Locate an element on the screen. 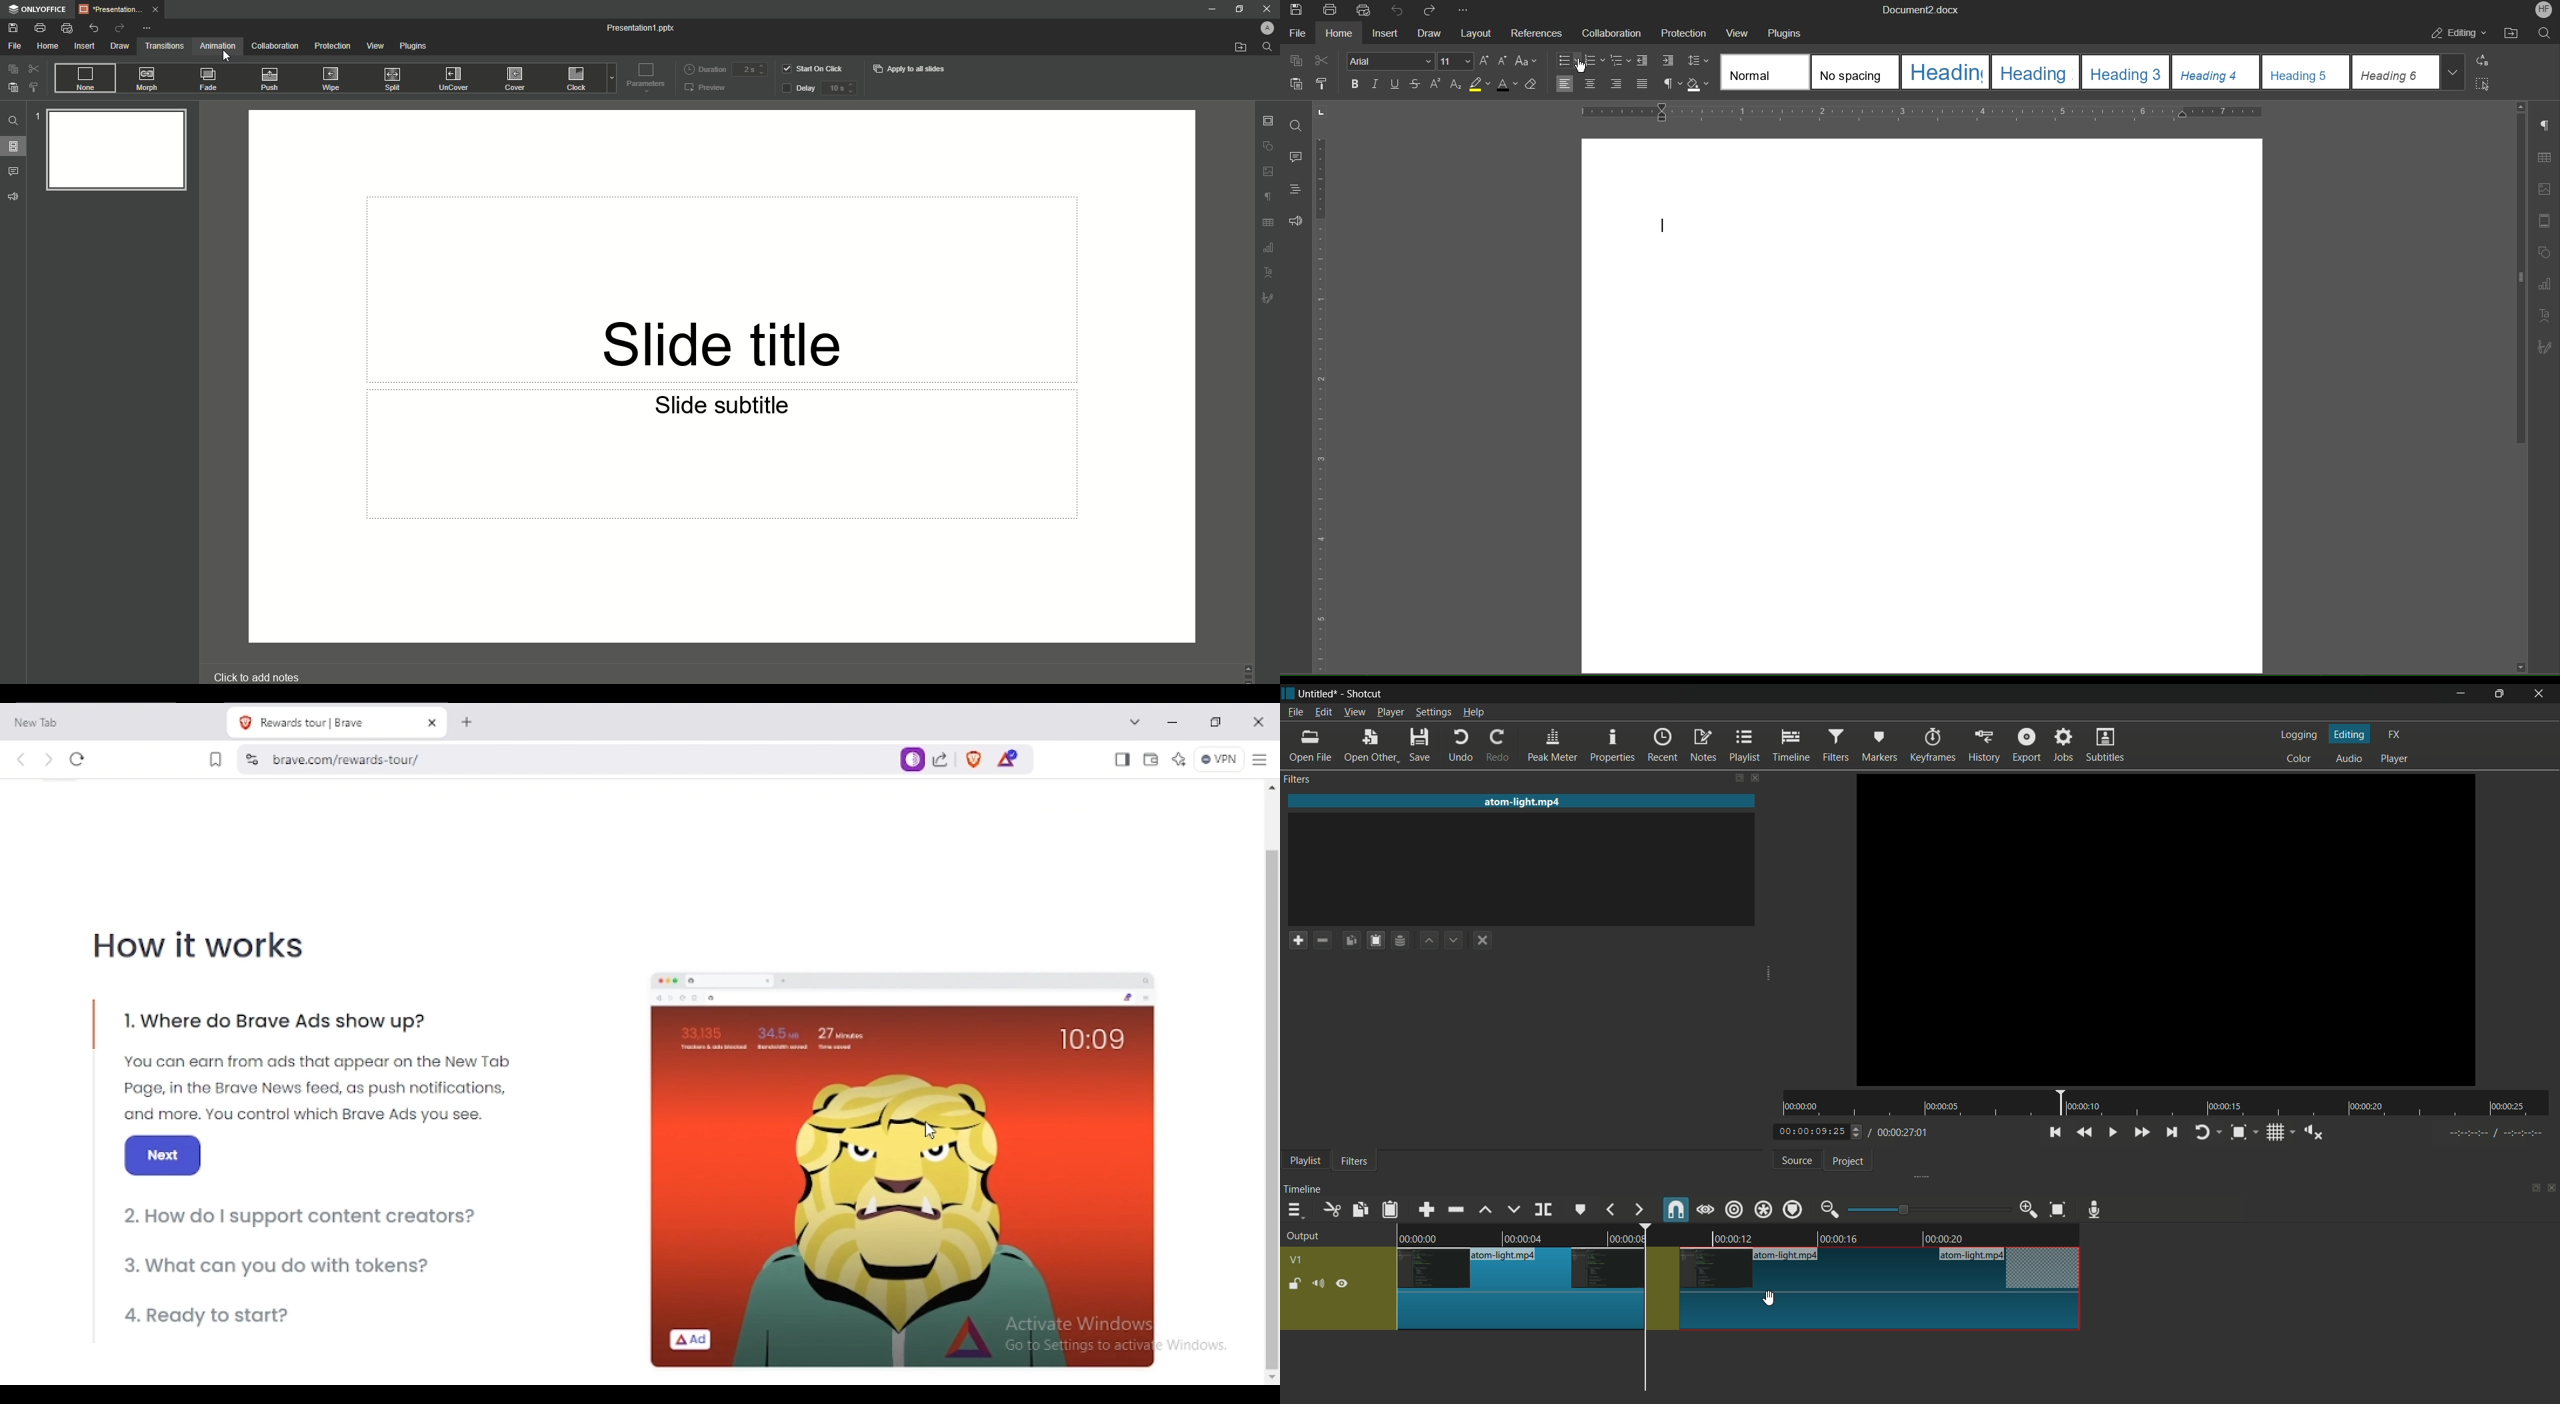 The width and height of the screenshot is (2576, 1428). Horizontal Ruler is located at coordinates (1923, 112).